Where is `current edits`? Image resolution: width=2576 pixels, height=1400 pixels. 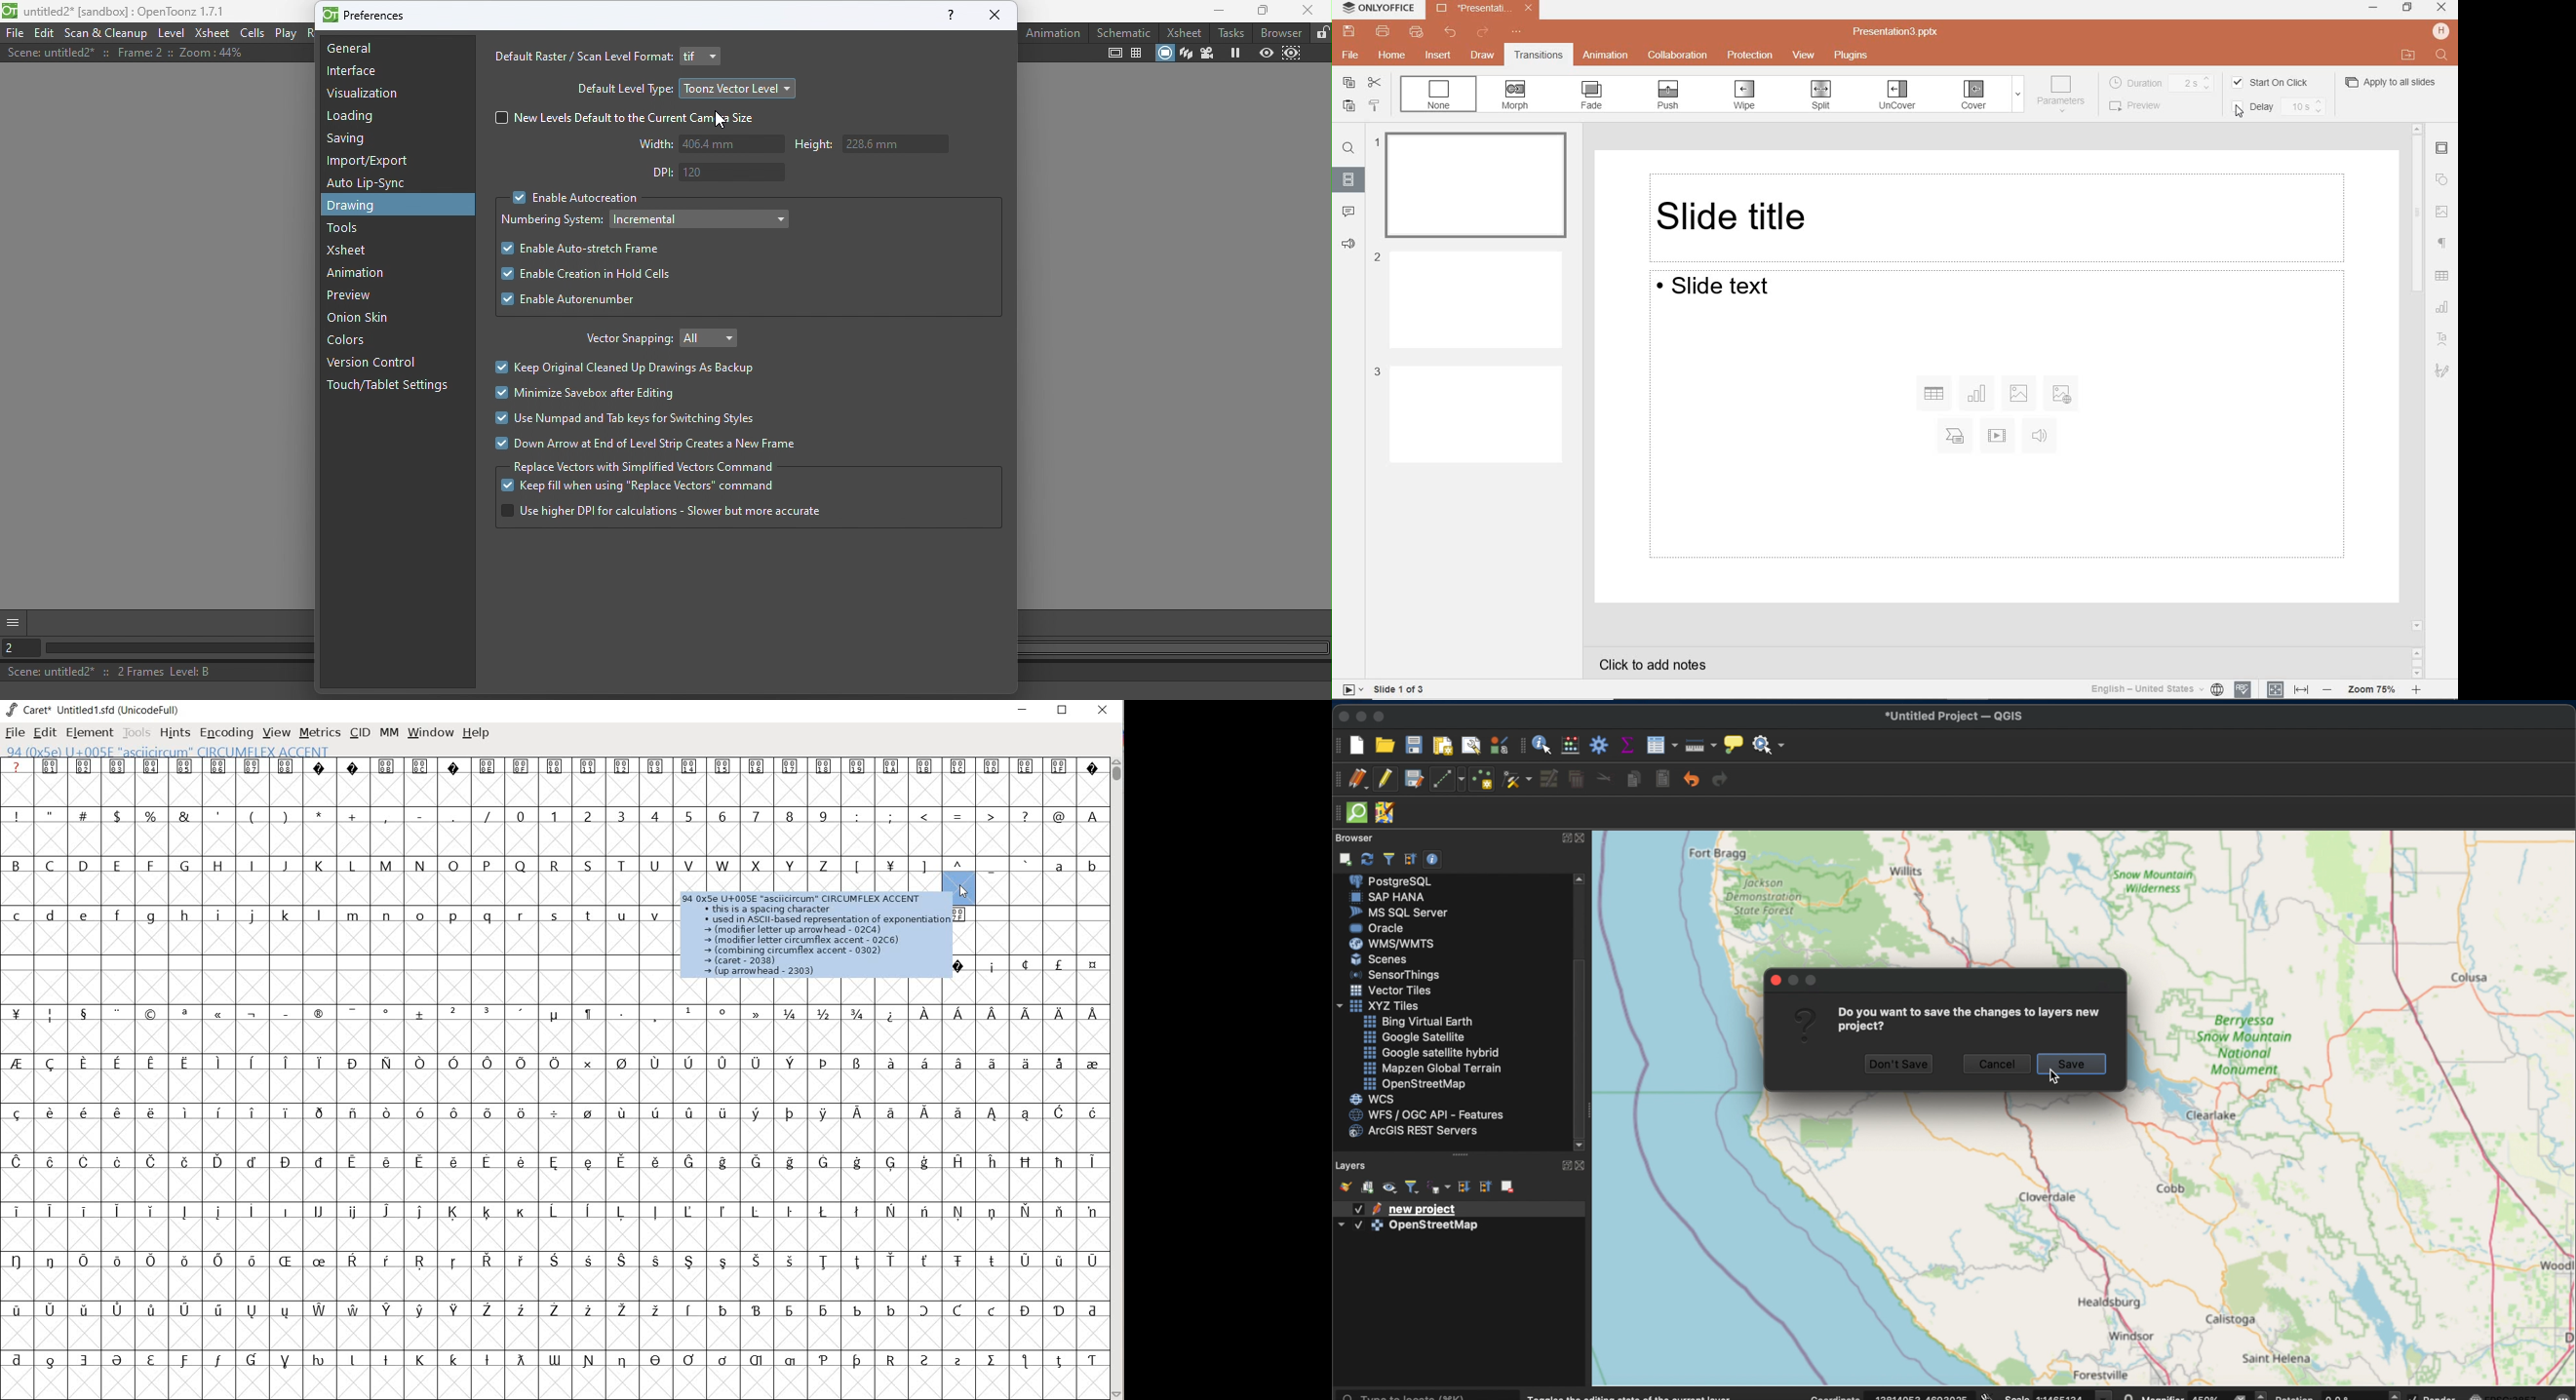
current edits is located at coordinates (1360, 780).